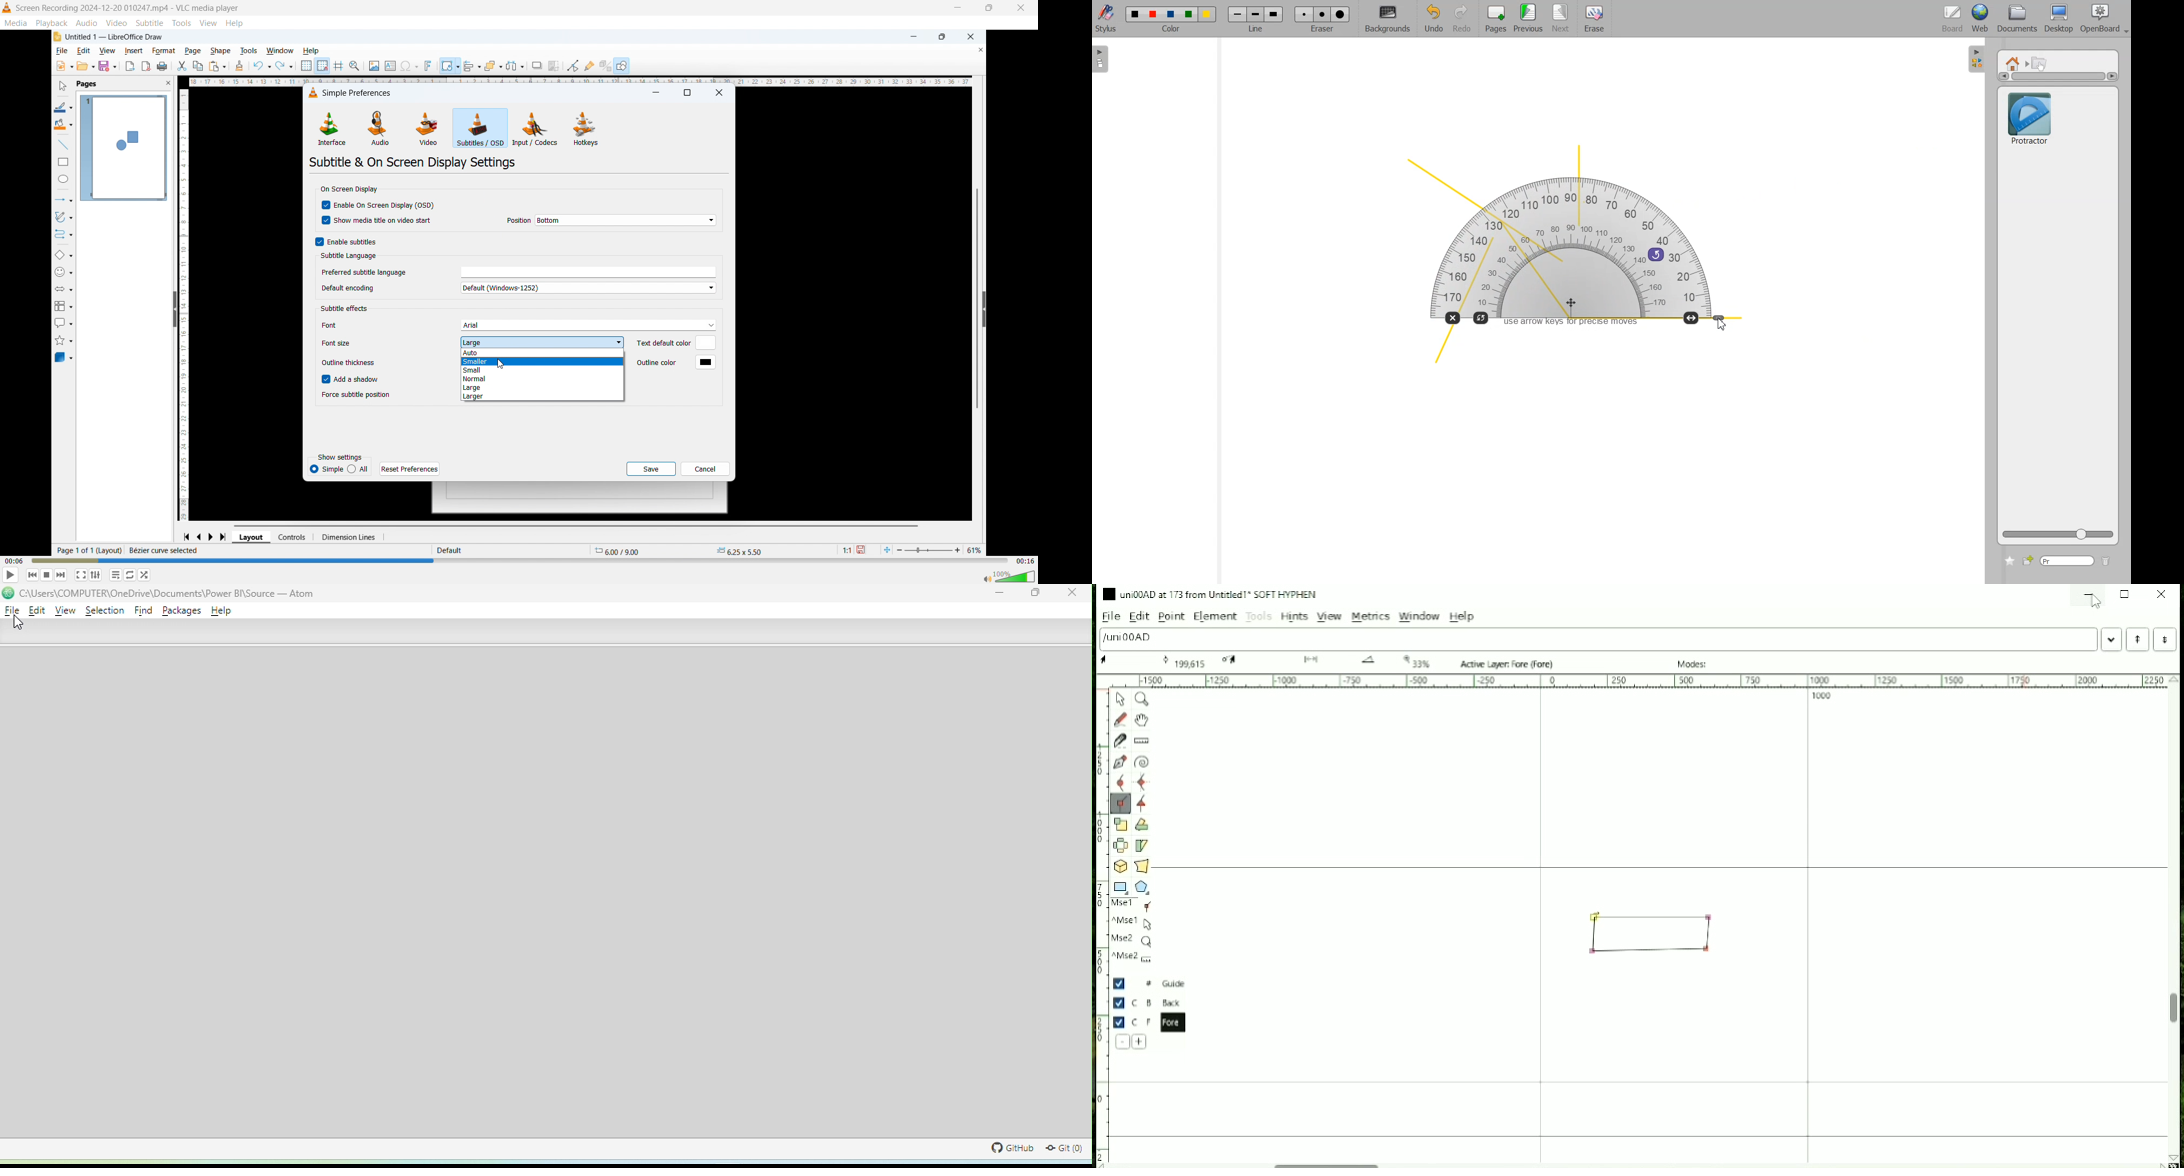  I want to click on Hyphen Glyph, so click(1655, 933).